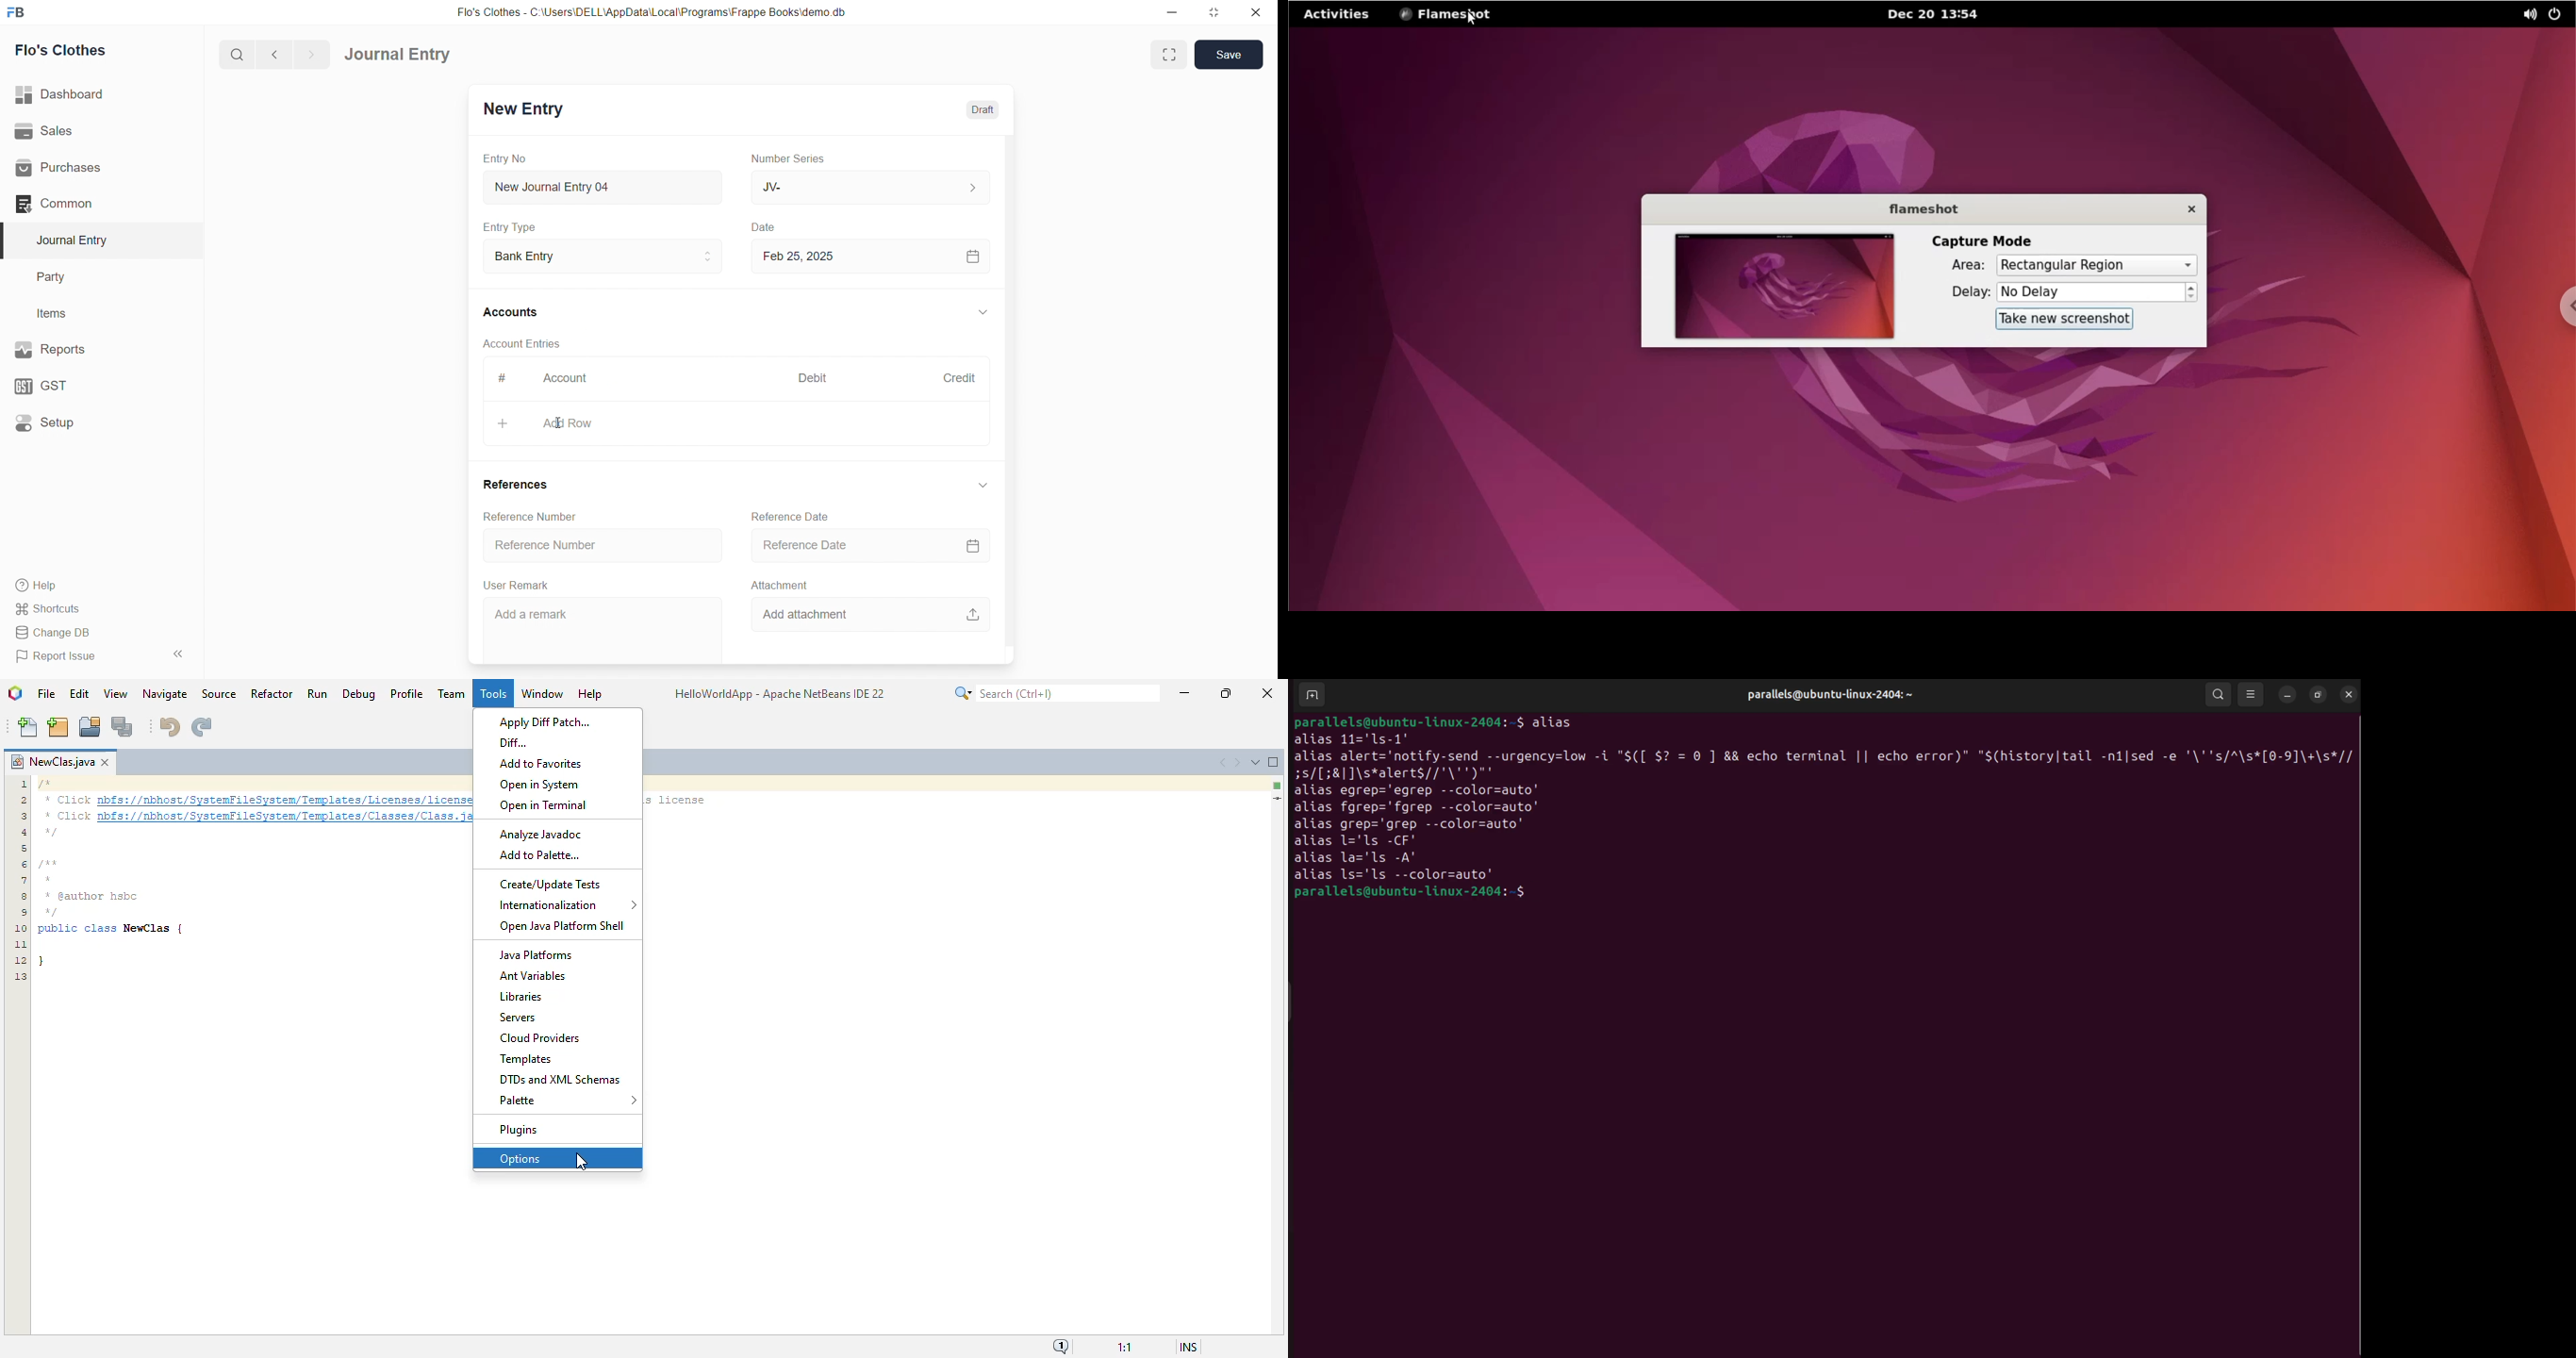 Image resolution: width=2576 pixels, height=1372 pixels. What do you see at coordinates (875, 612) in the screenshot?
I see `Add attachment` at bounding box center [875, 612].